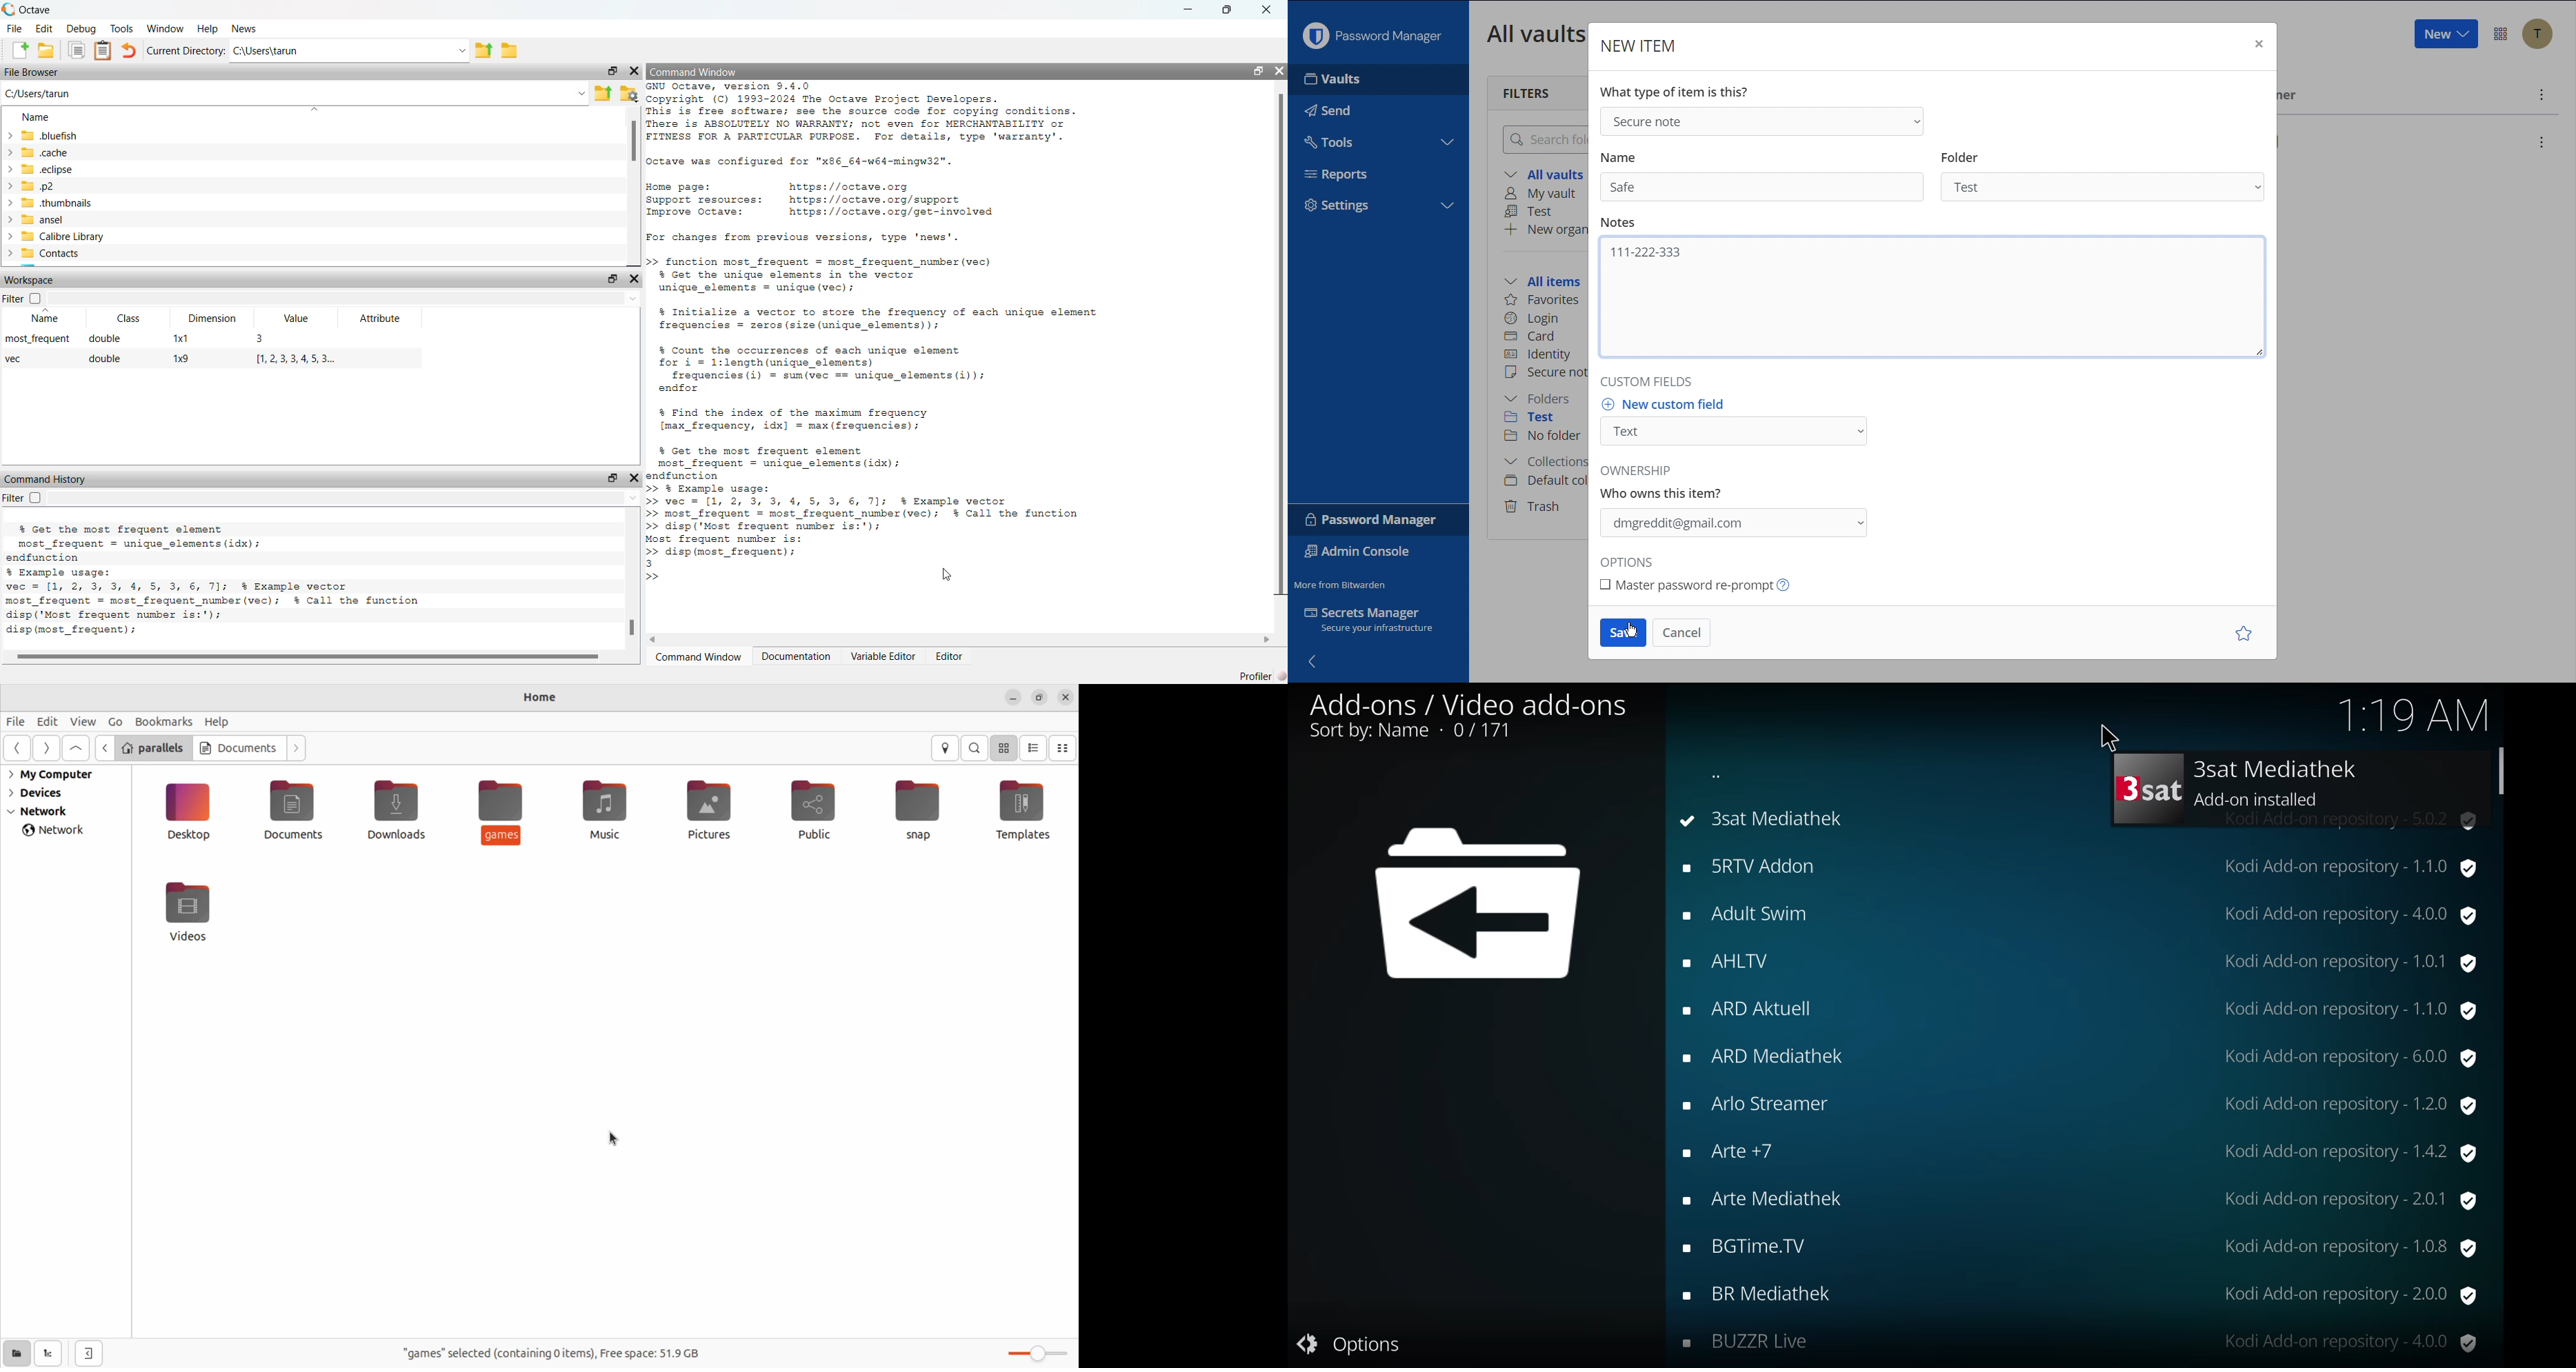  What do you see at coordinates (2347, 1339) in the screenshot?
I see `version` at bounding box center [2347, 1339].